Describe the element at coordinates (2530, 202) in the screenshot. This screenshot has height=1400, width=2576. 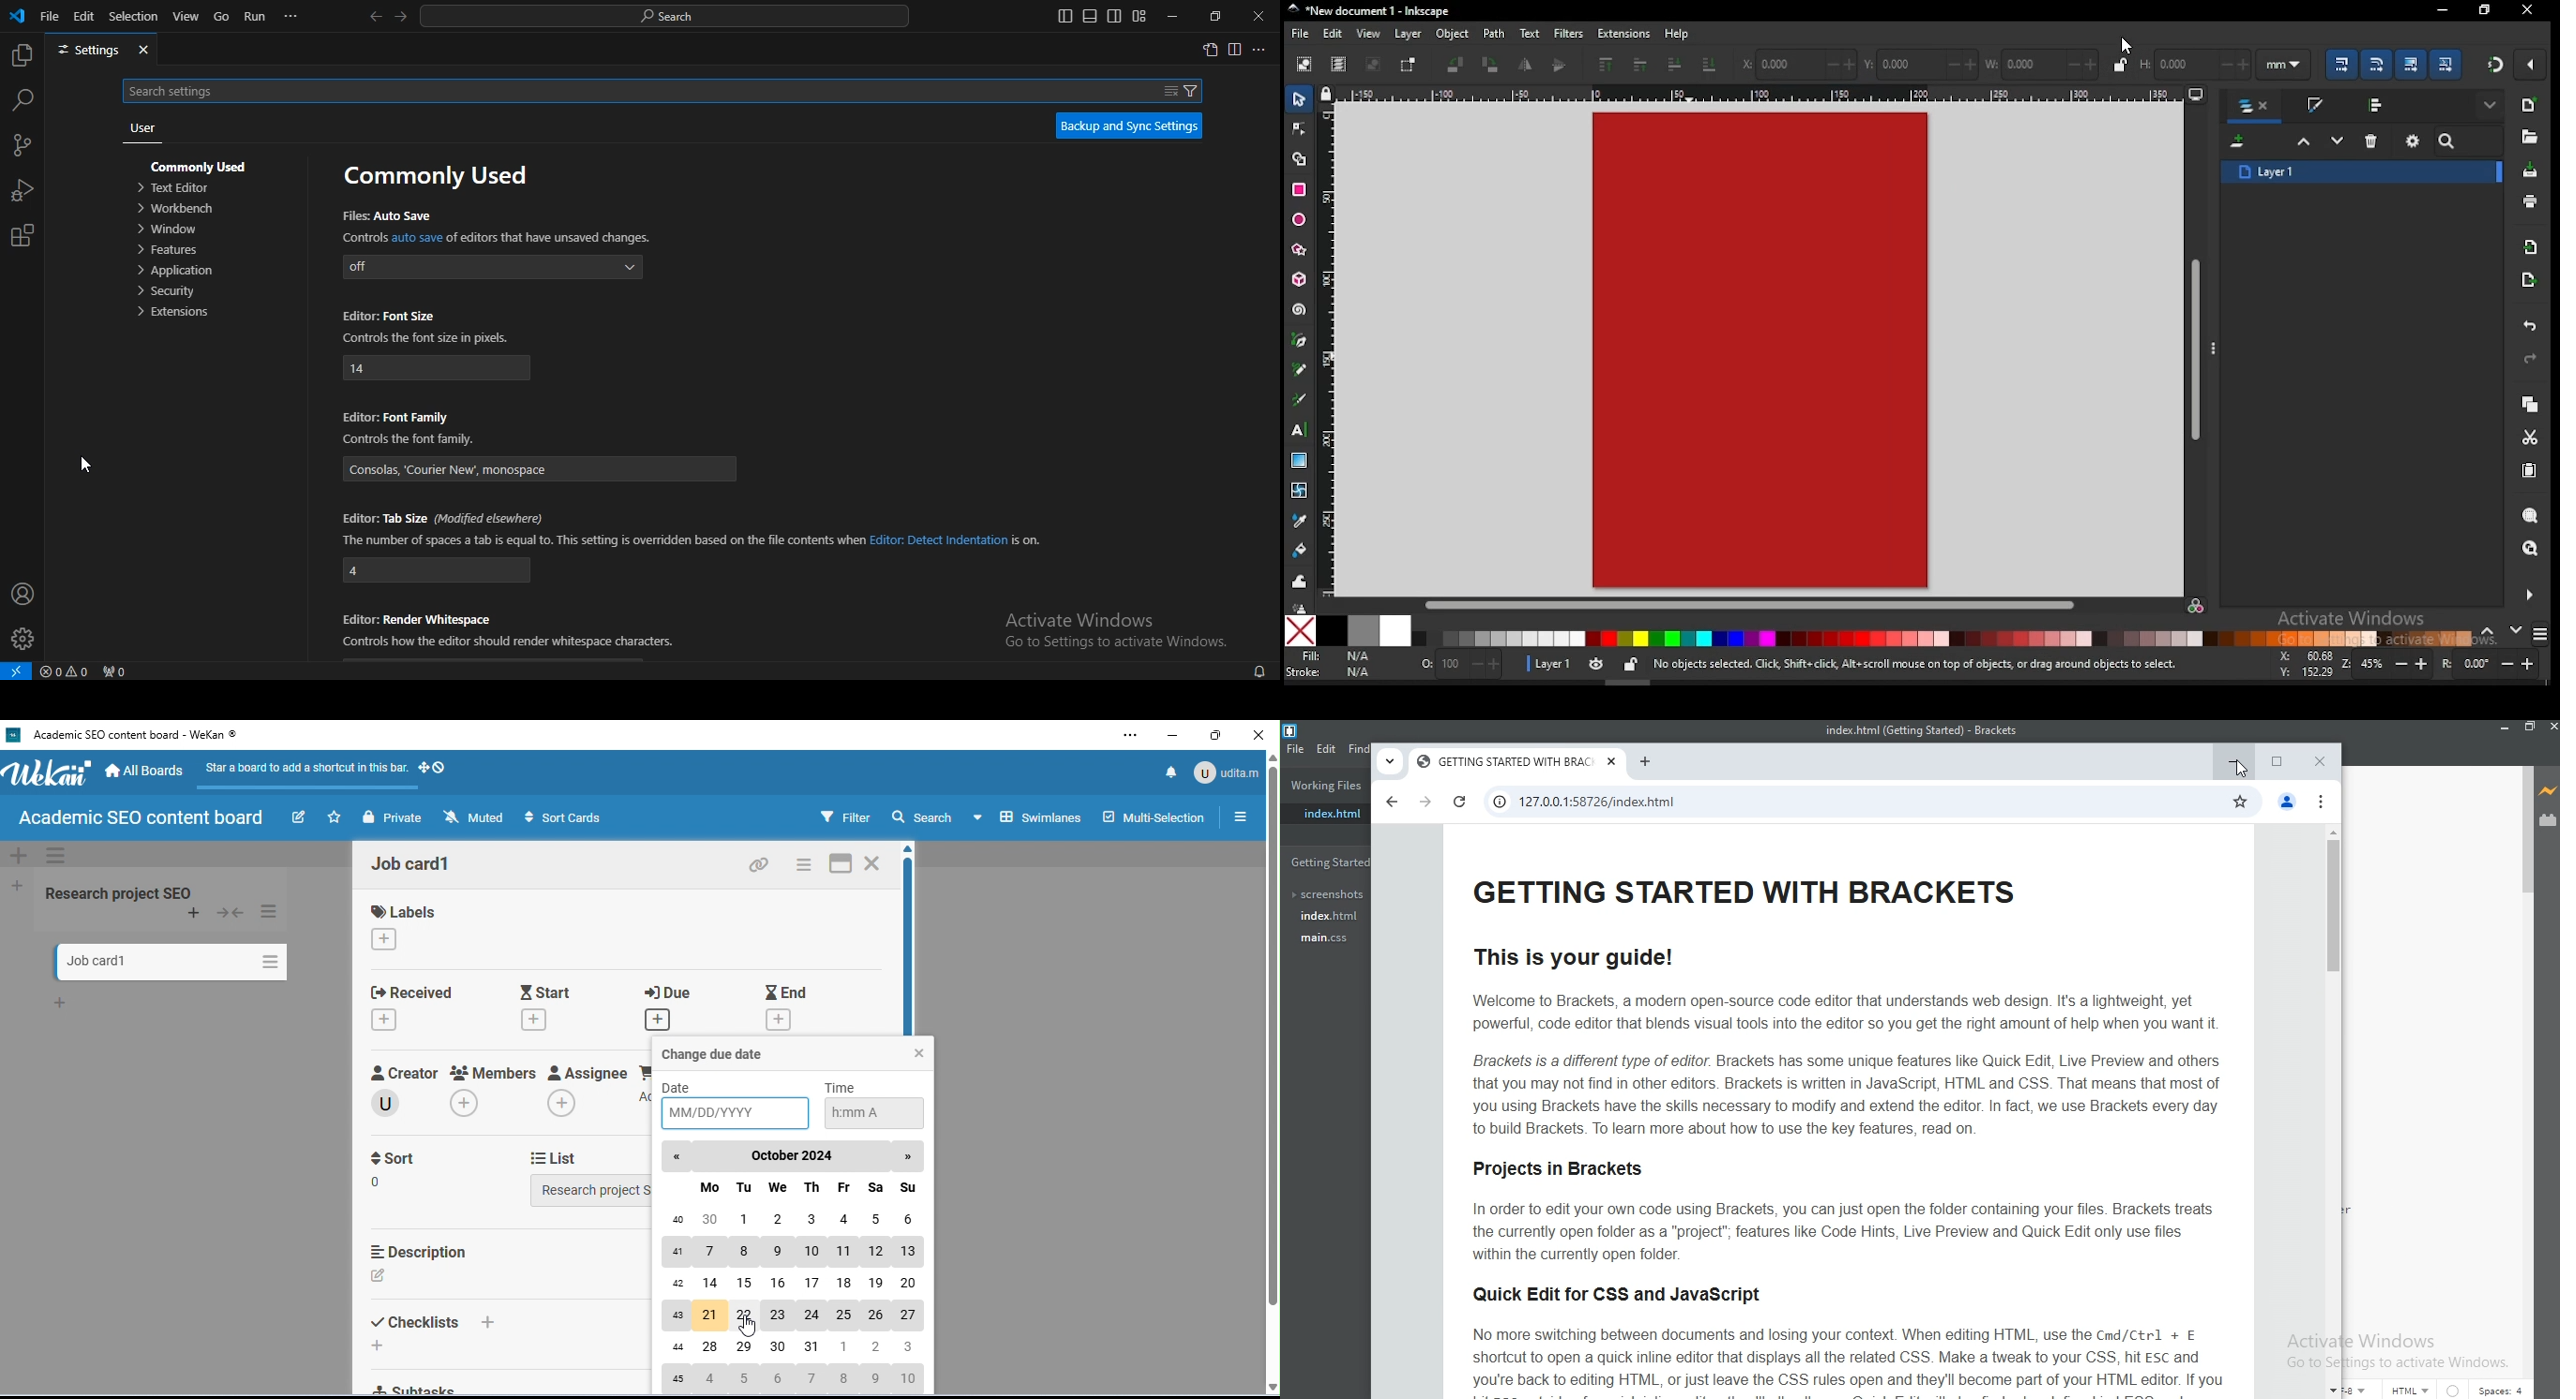
I see `print` at that location.